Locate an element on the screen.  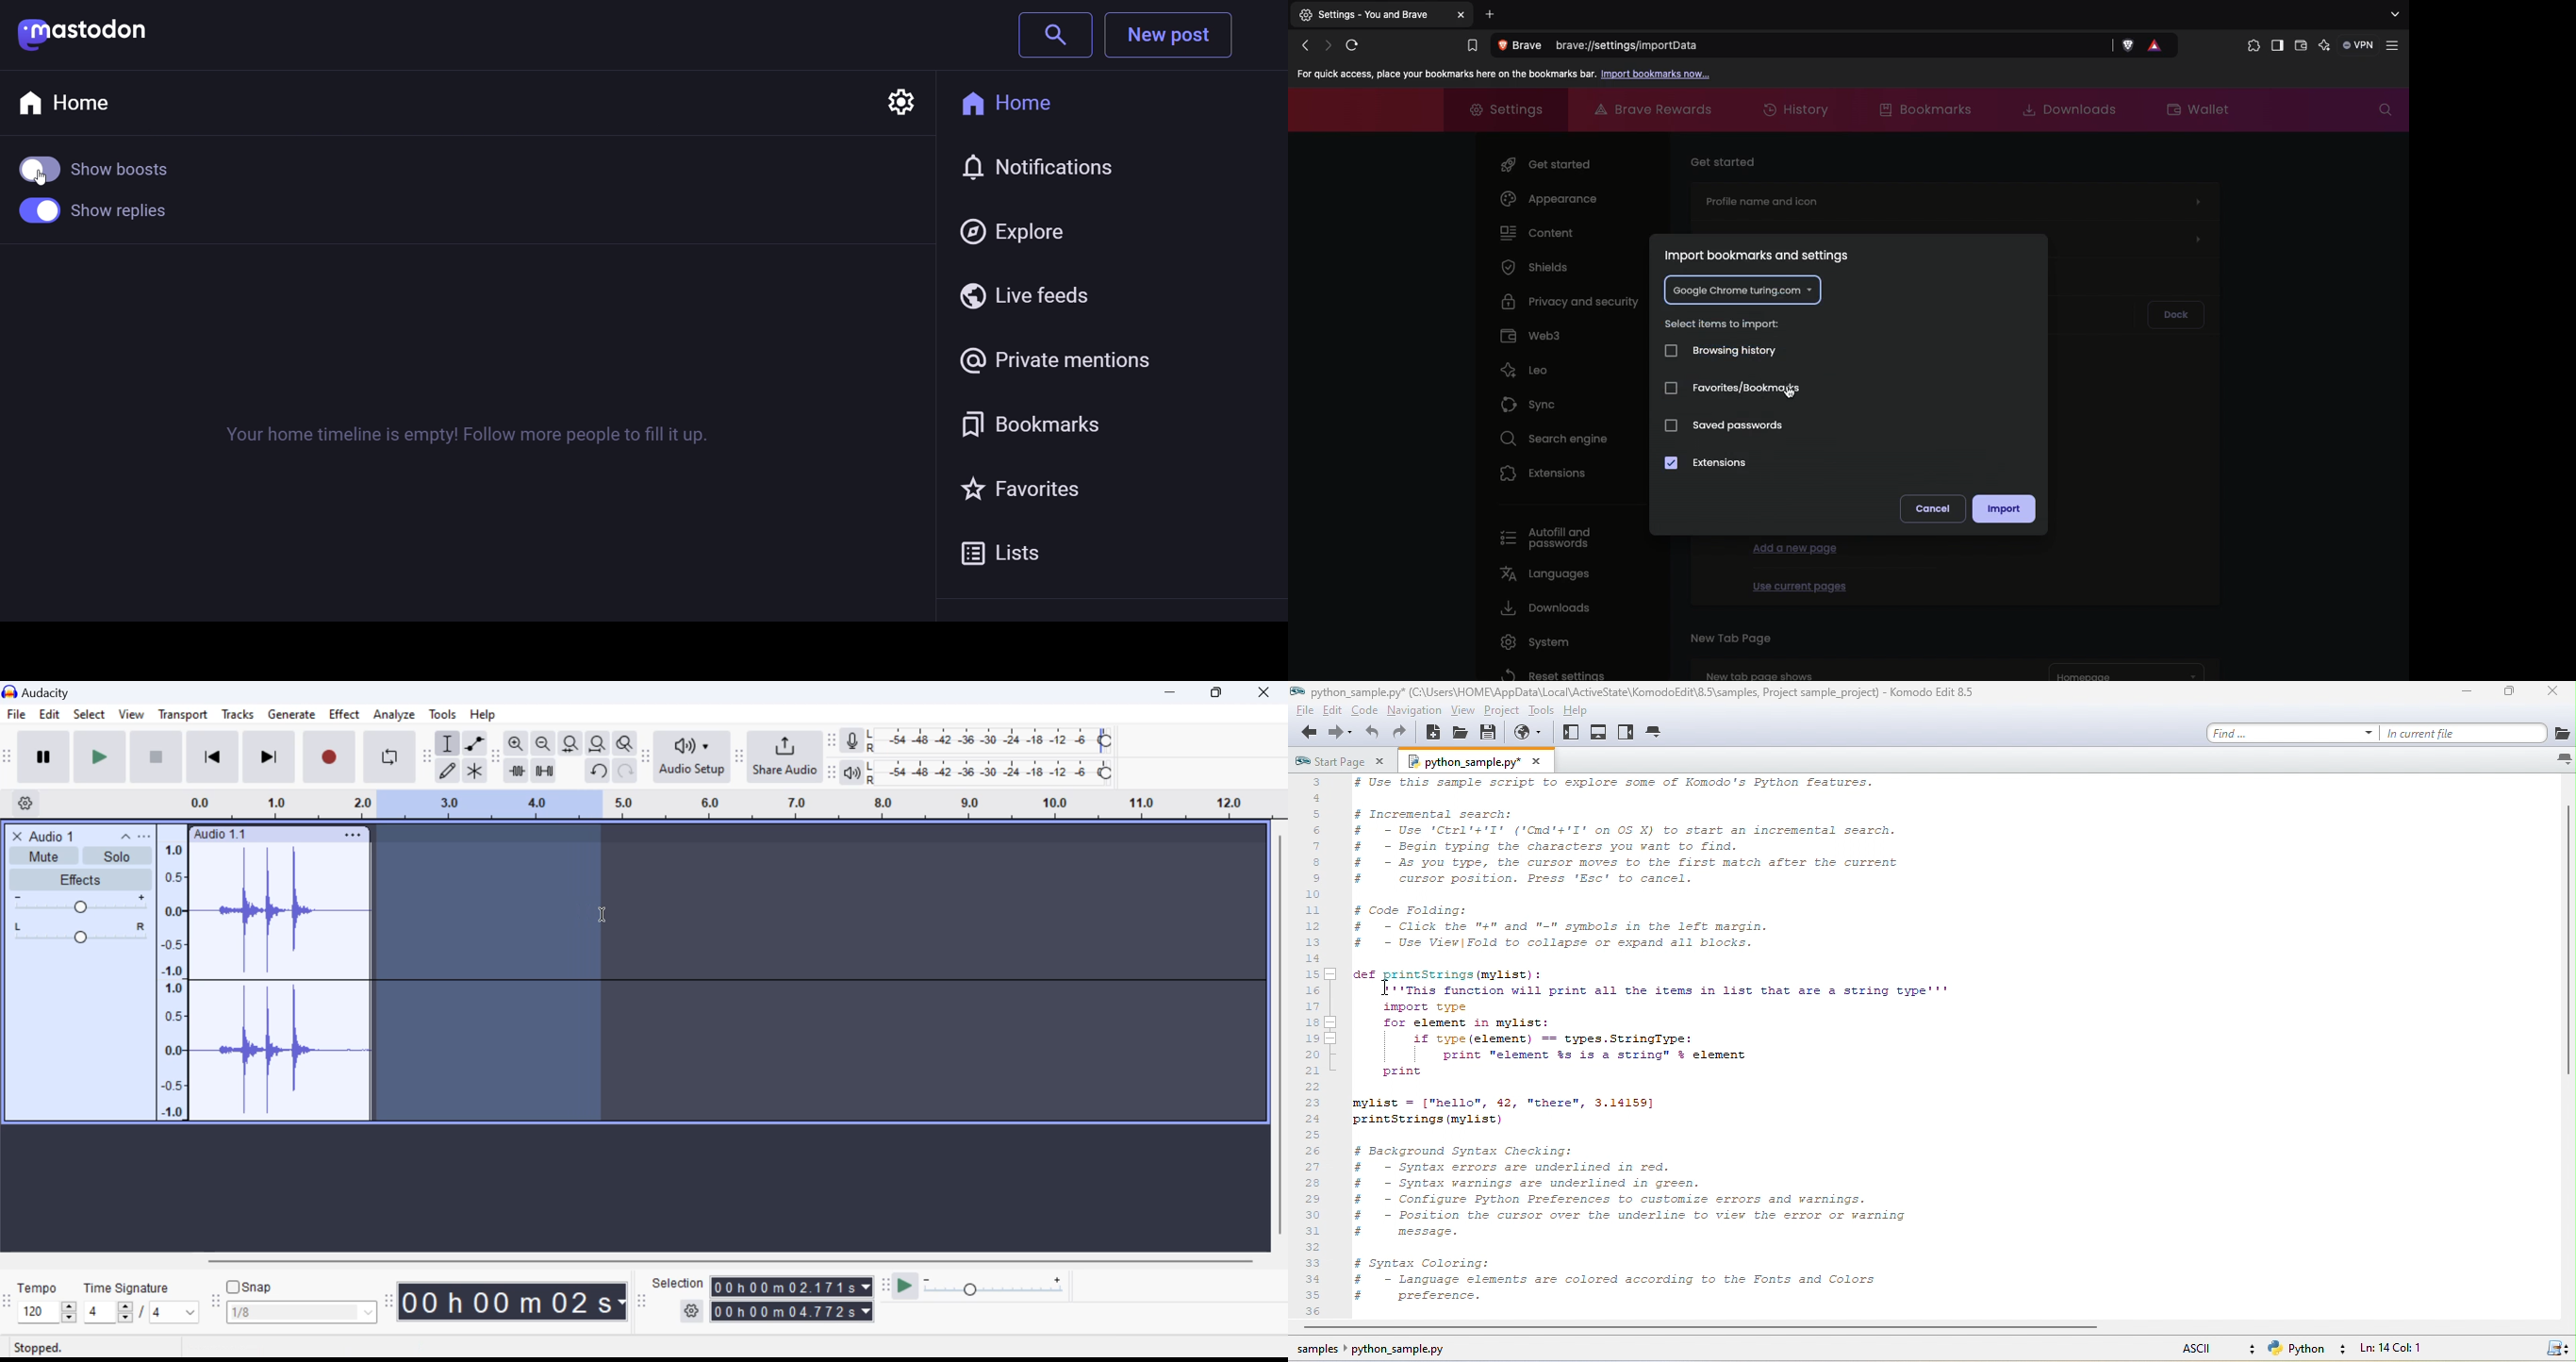
For quick access, place your bookmarks here on the bookmarks bar. is located at coordinates (1444, 74).